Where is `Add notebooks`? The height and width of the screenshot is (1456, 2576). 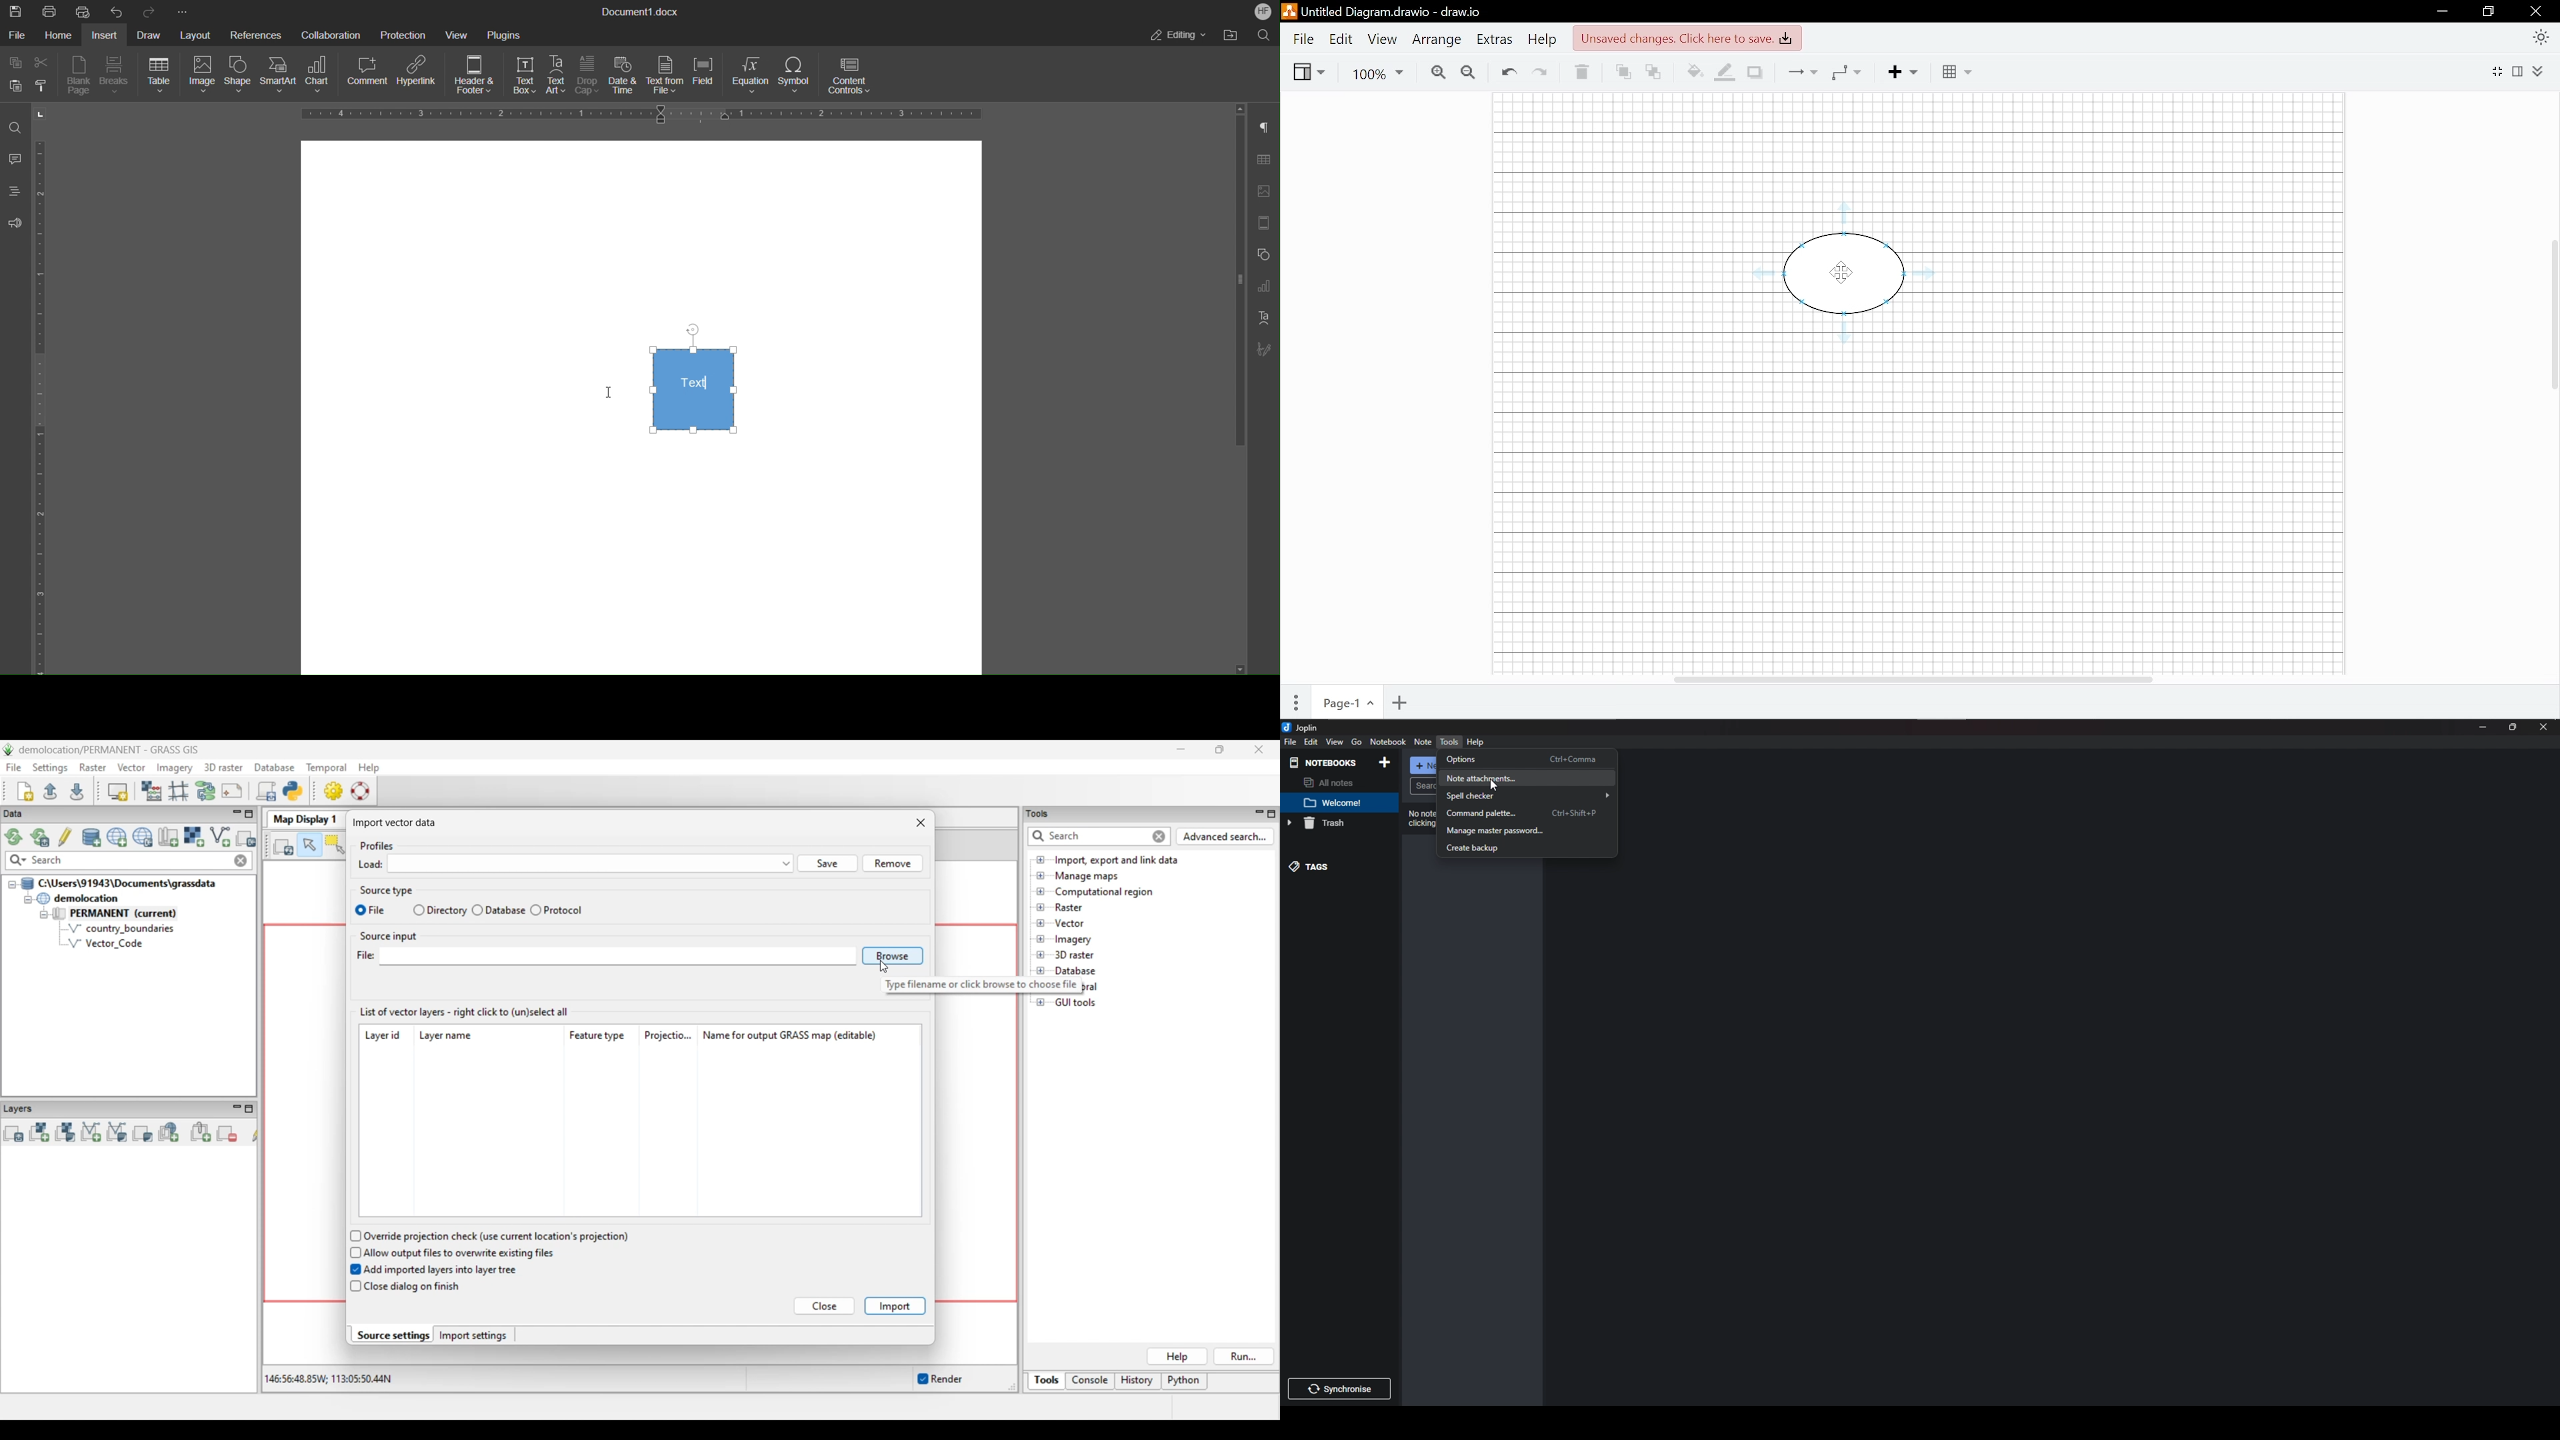
Add notebooks is located at coordinates (1385, 762).